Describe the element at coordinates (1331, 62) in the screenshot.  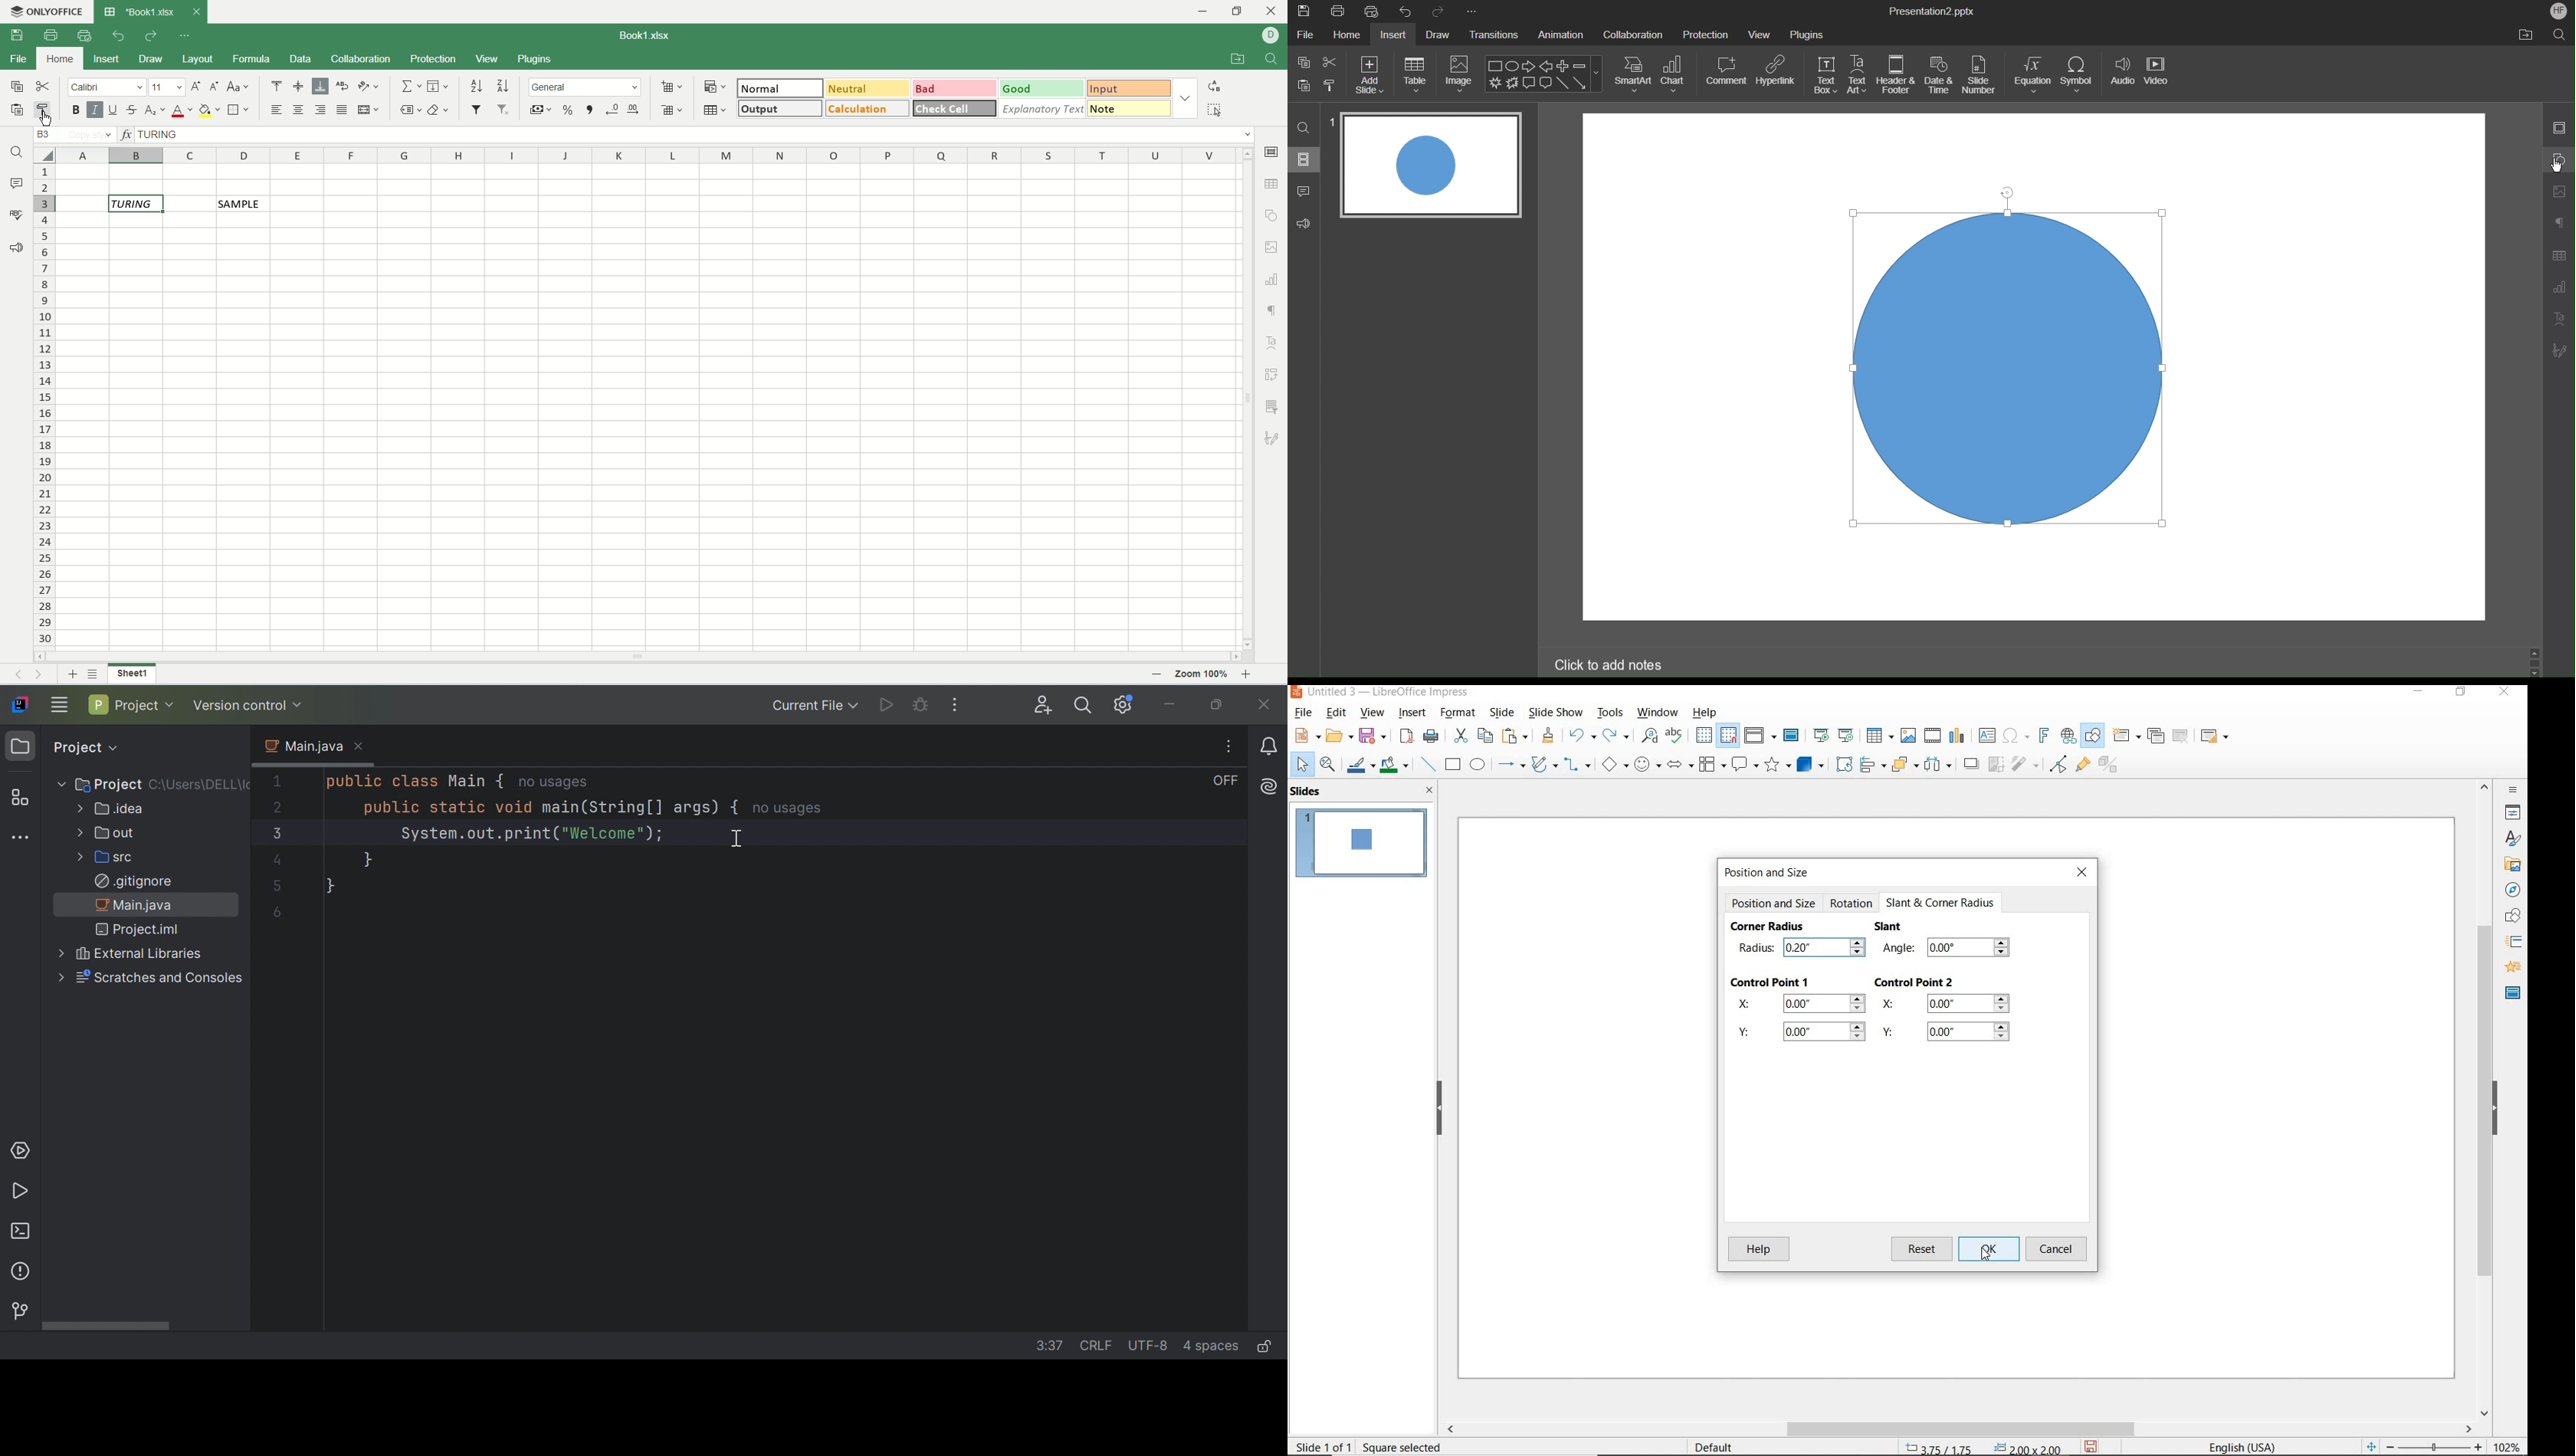
I see `Cut` at that location.